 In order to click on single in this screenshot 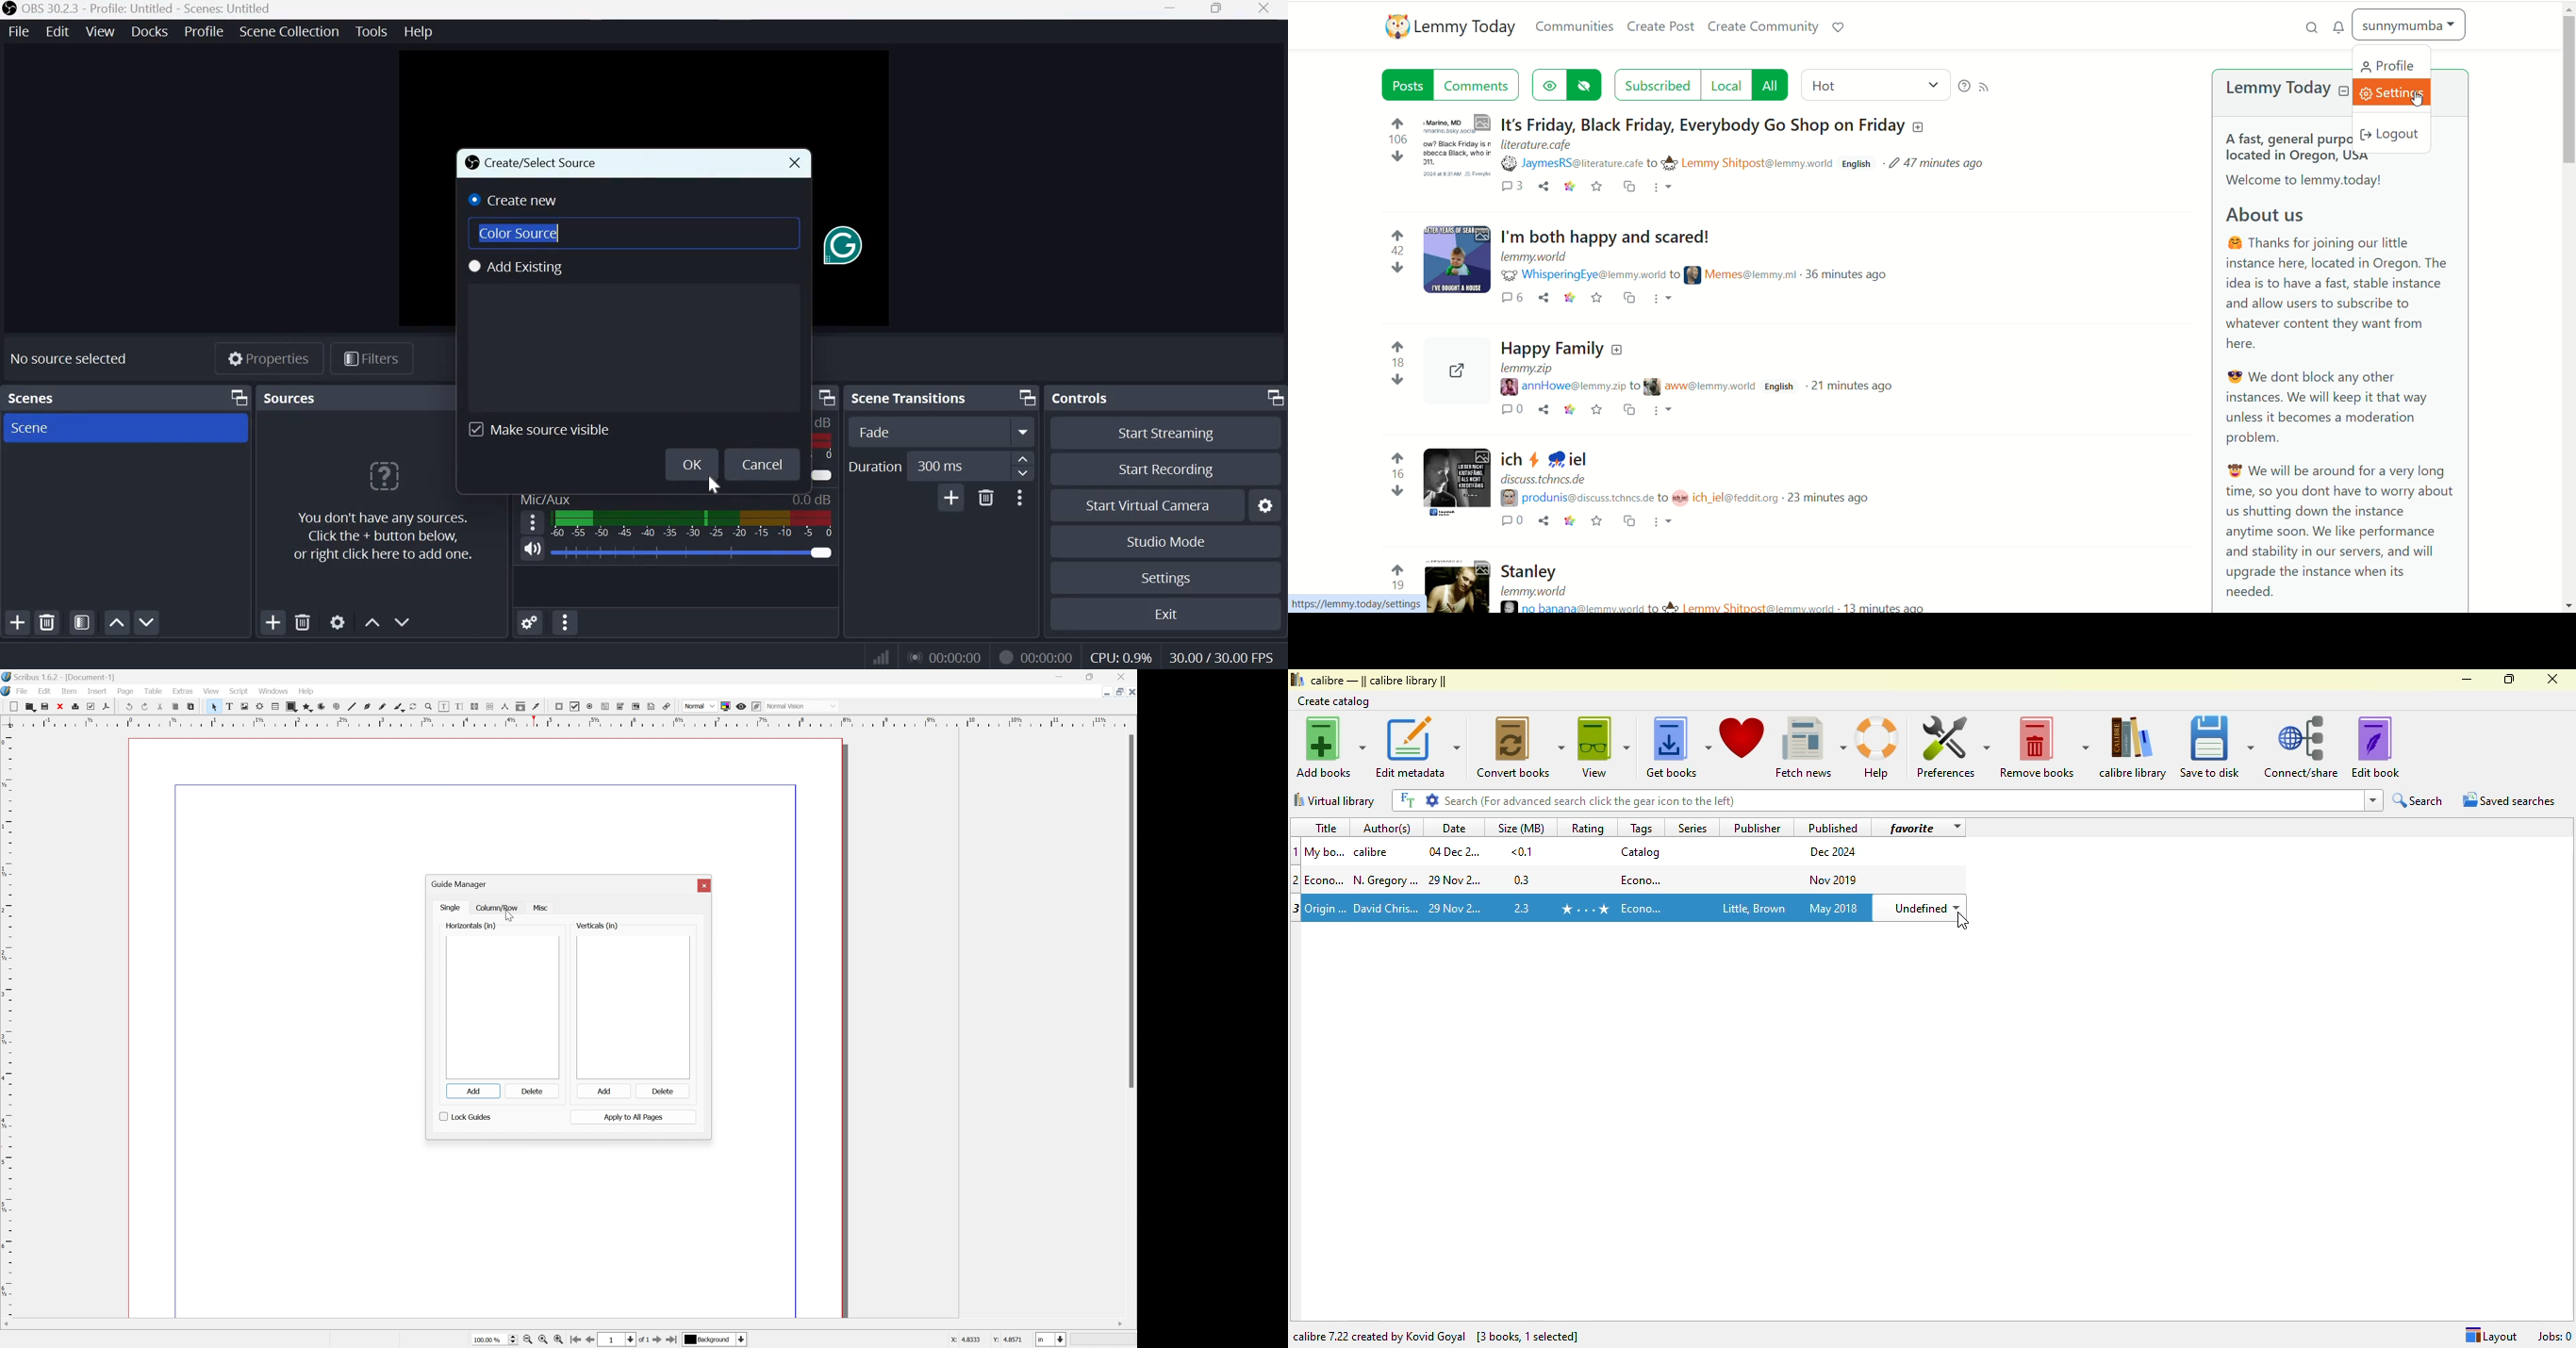, I will do `click(451, 908)`.